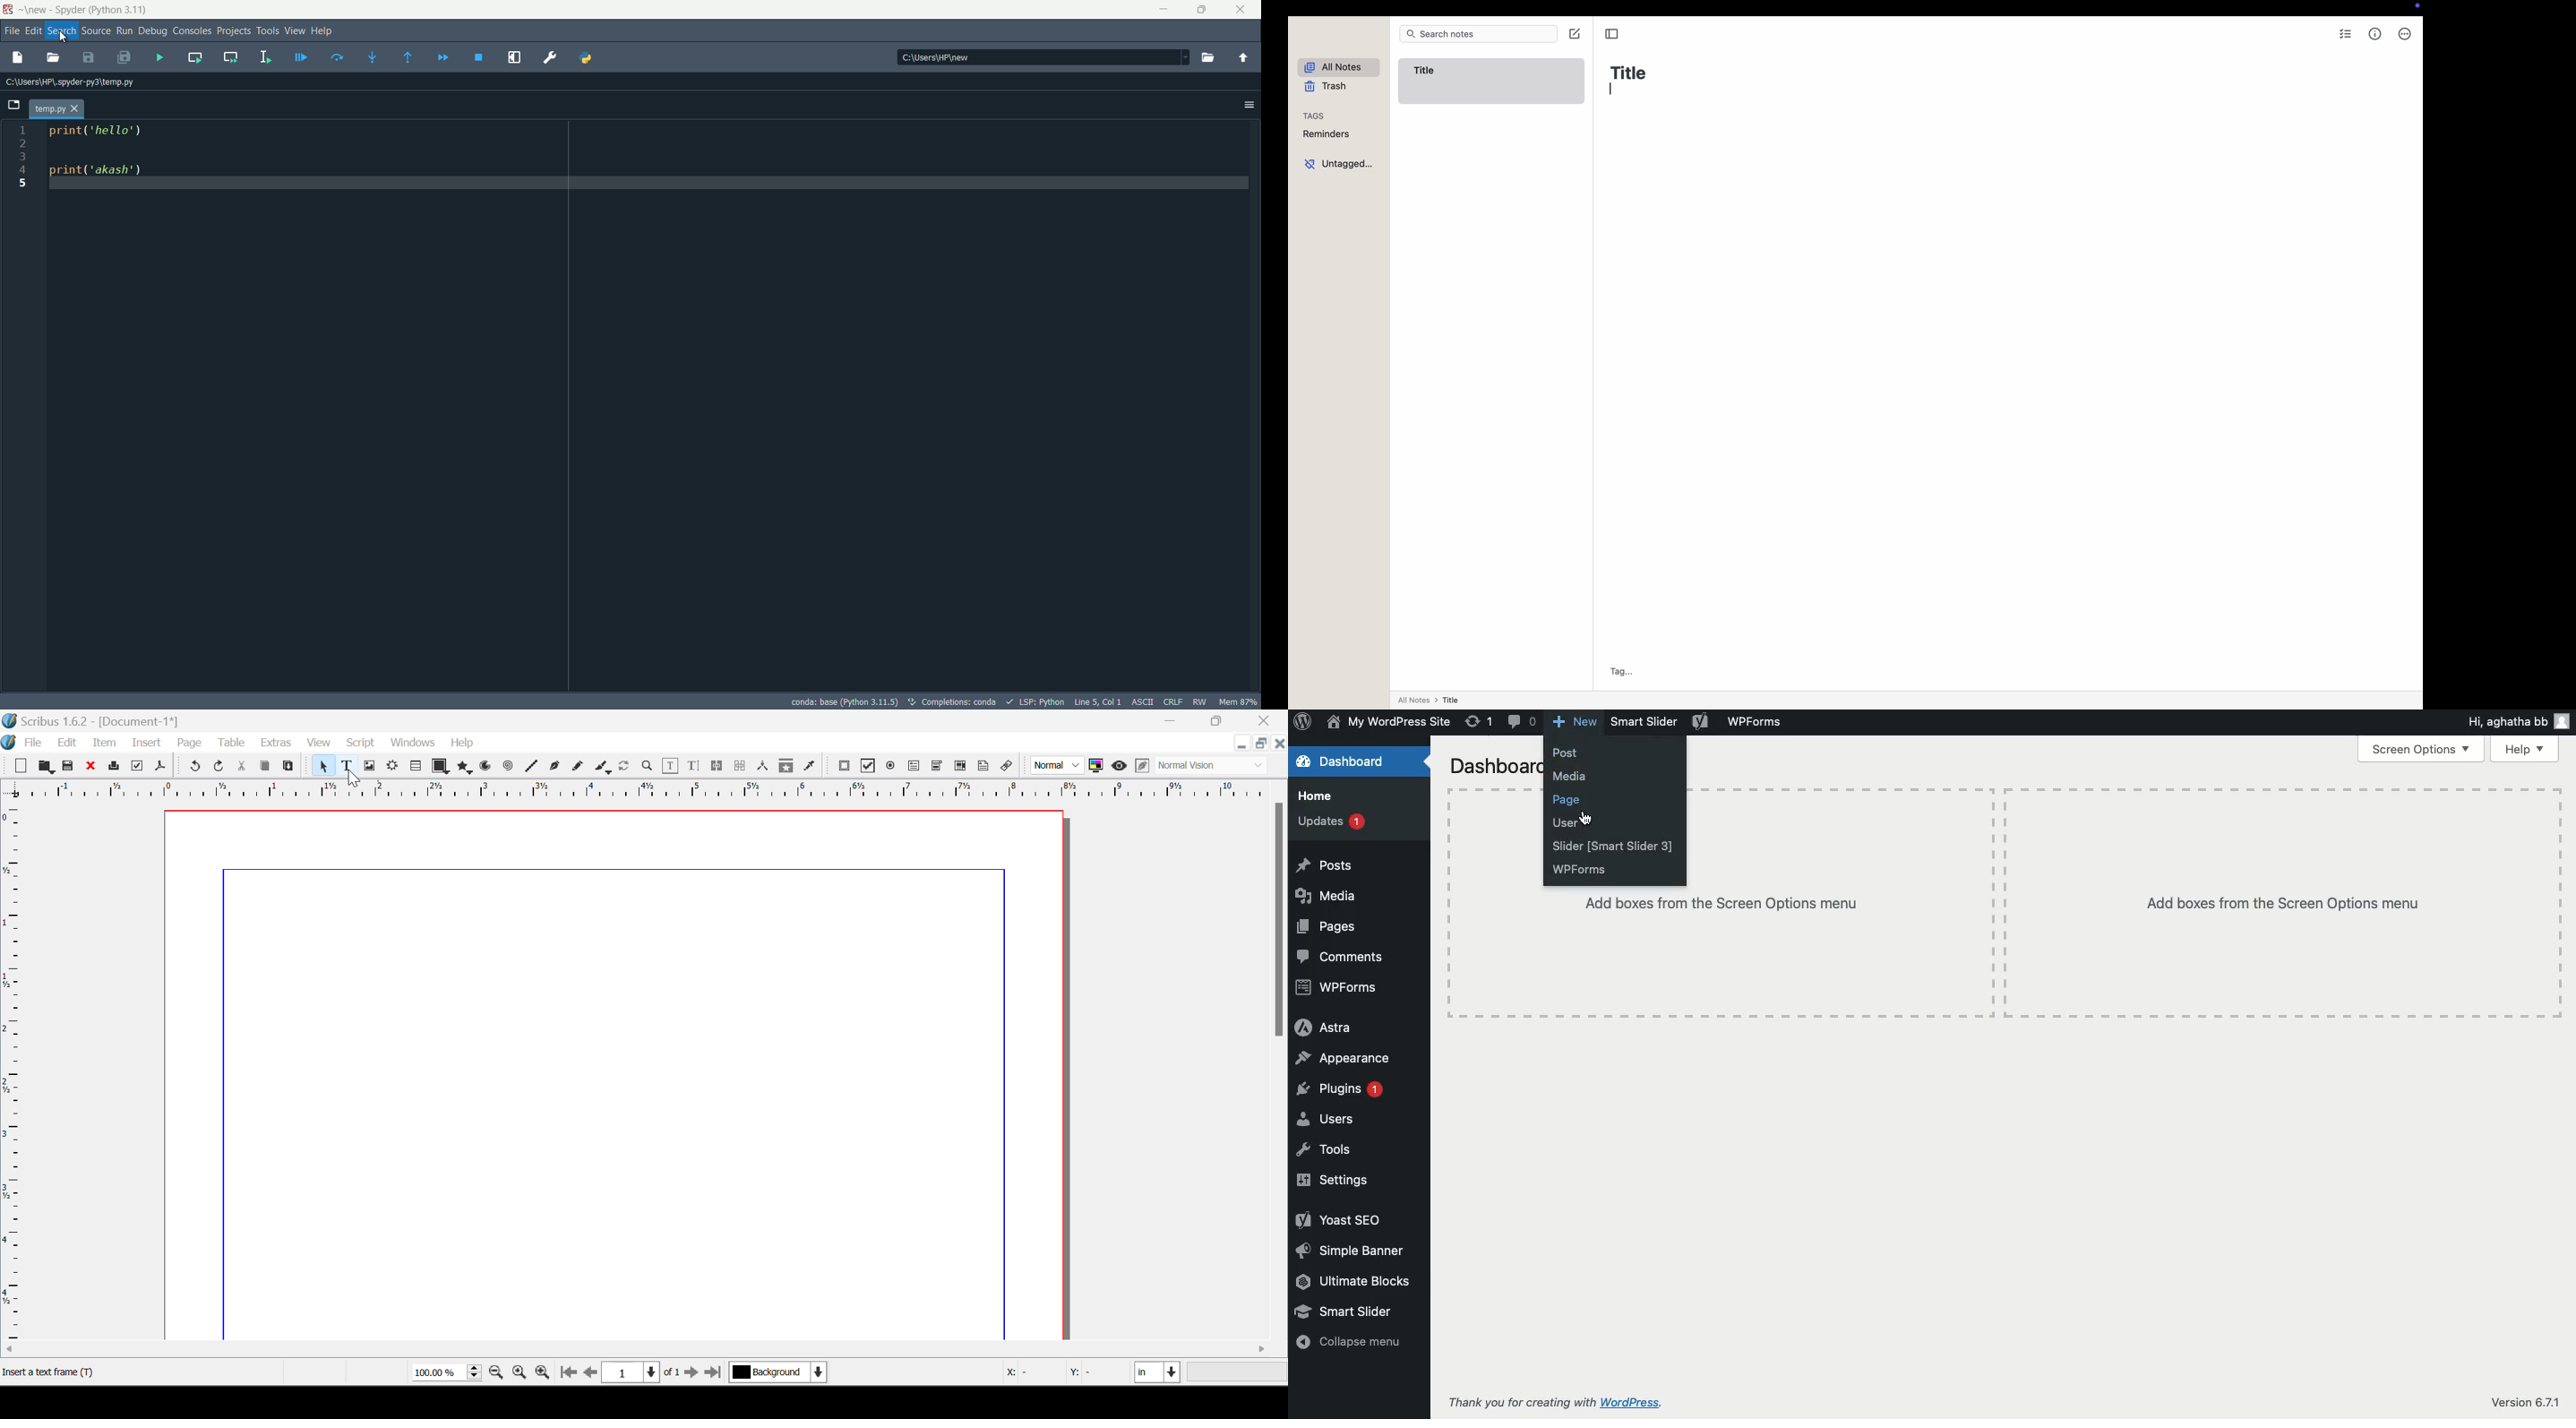 This screenshot has height=1428, width=2576. What do you see at coordinates (53, 1371) in the screenshot?
I see `Insert a text frame (T)` at bounding box center [53, 1371].